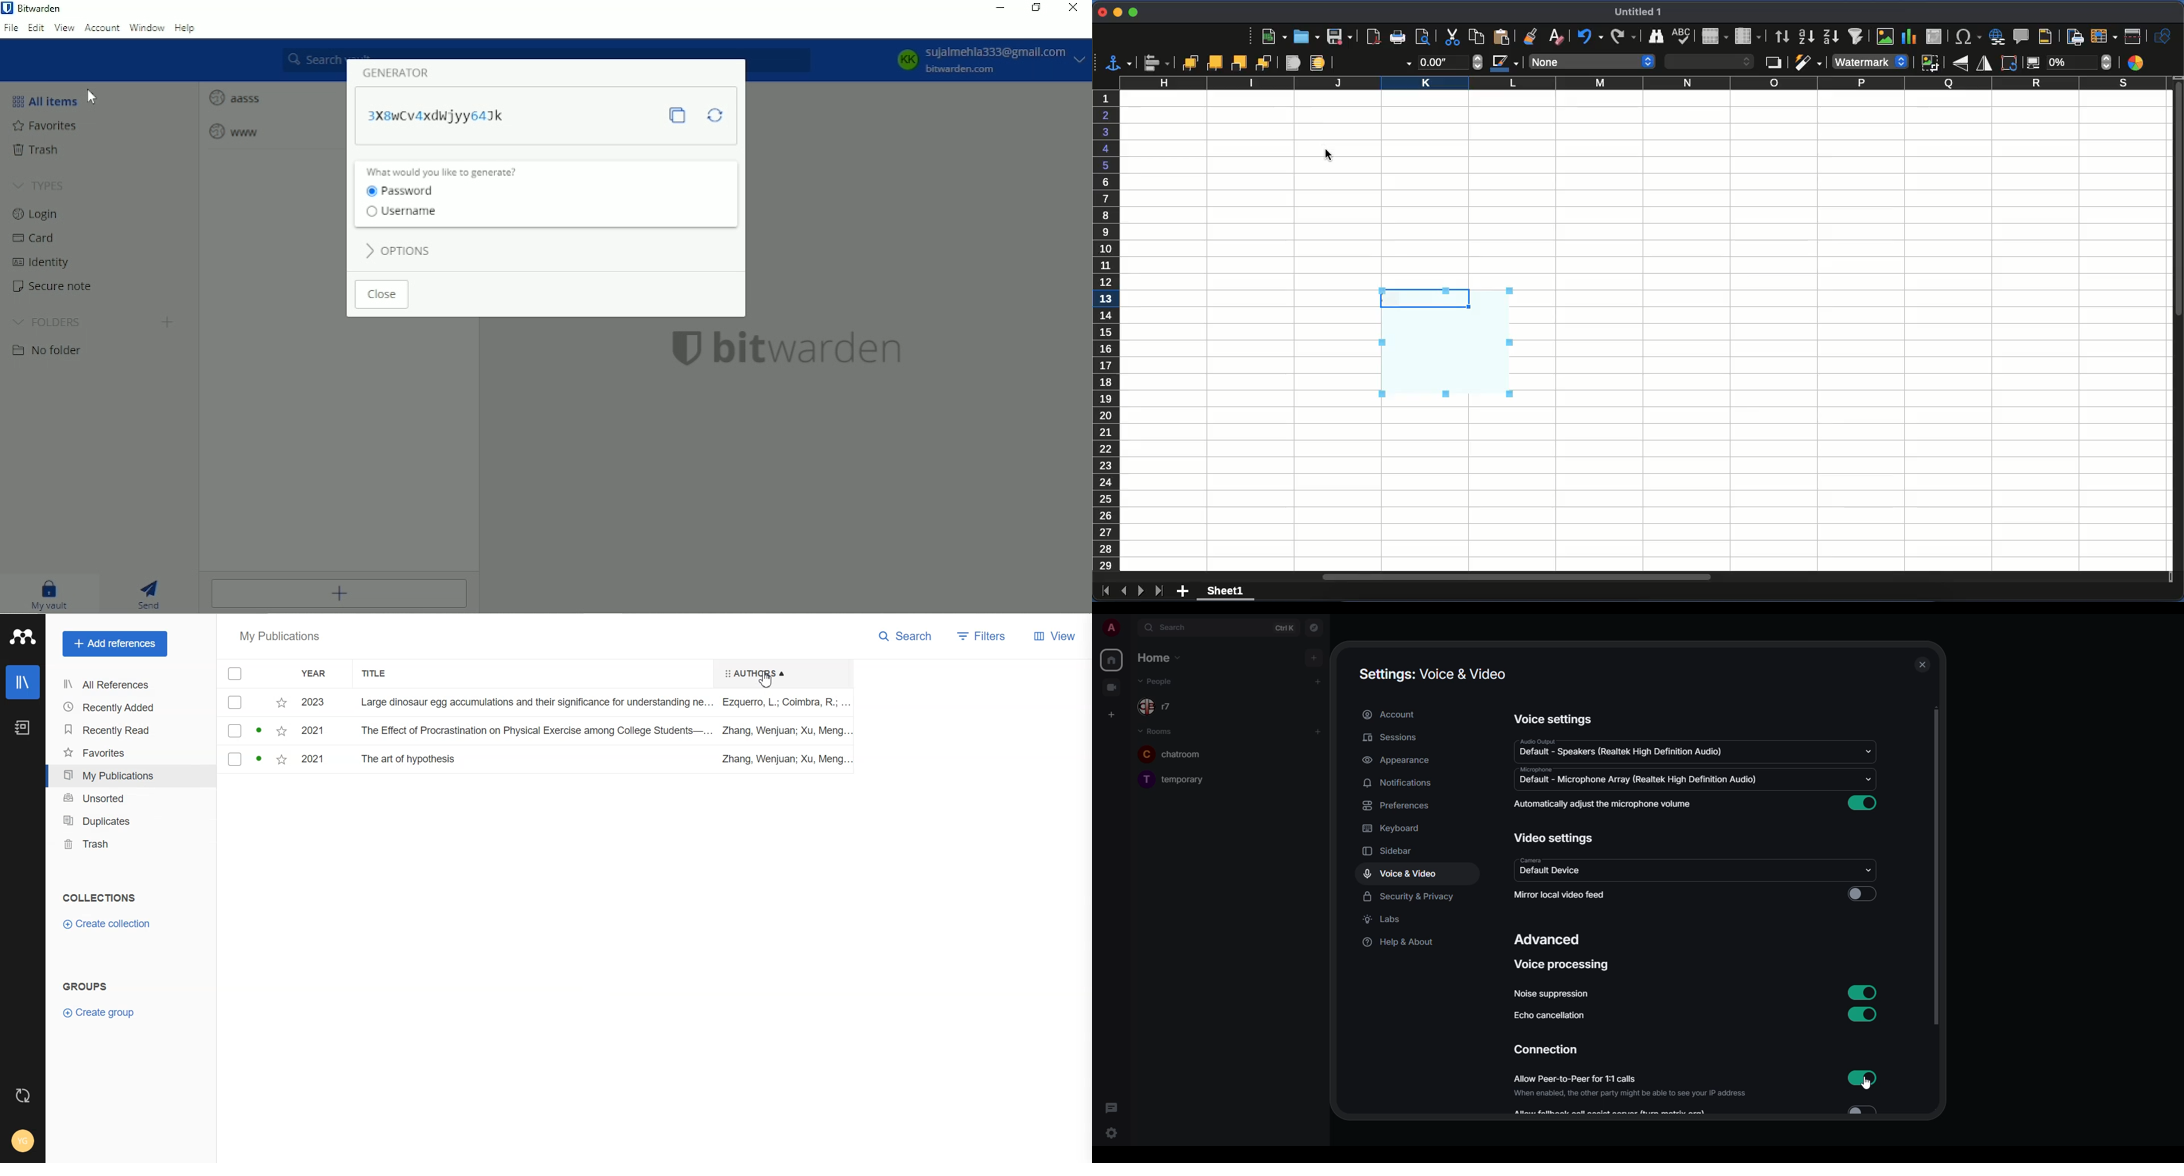 The width and height of the screenshot is (2184, 1176). I want to click on cursor, so click(1867, 1085).